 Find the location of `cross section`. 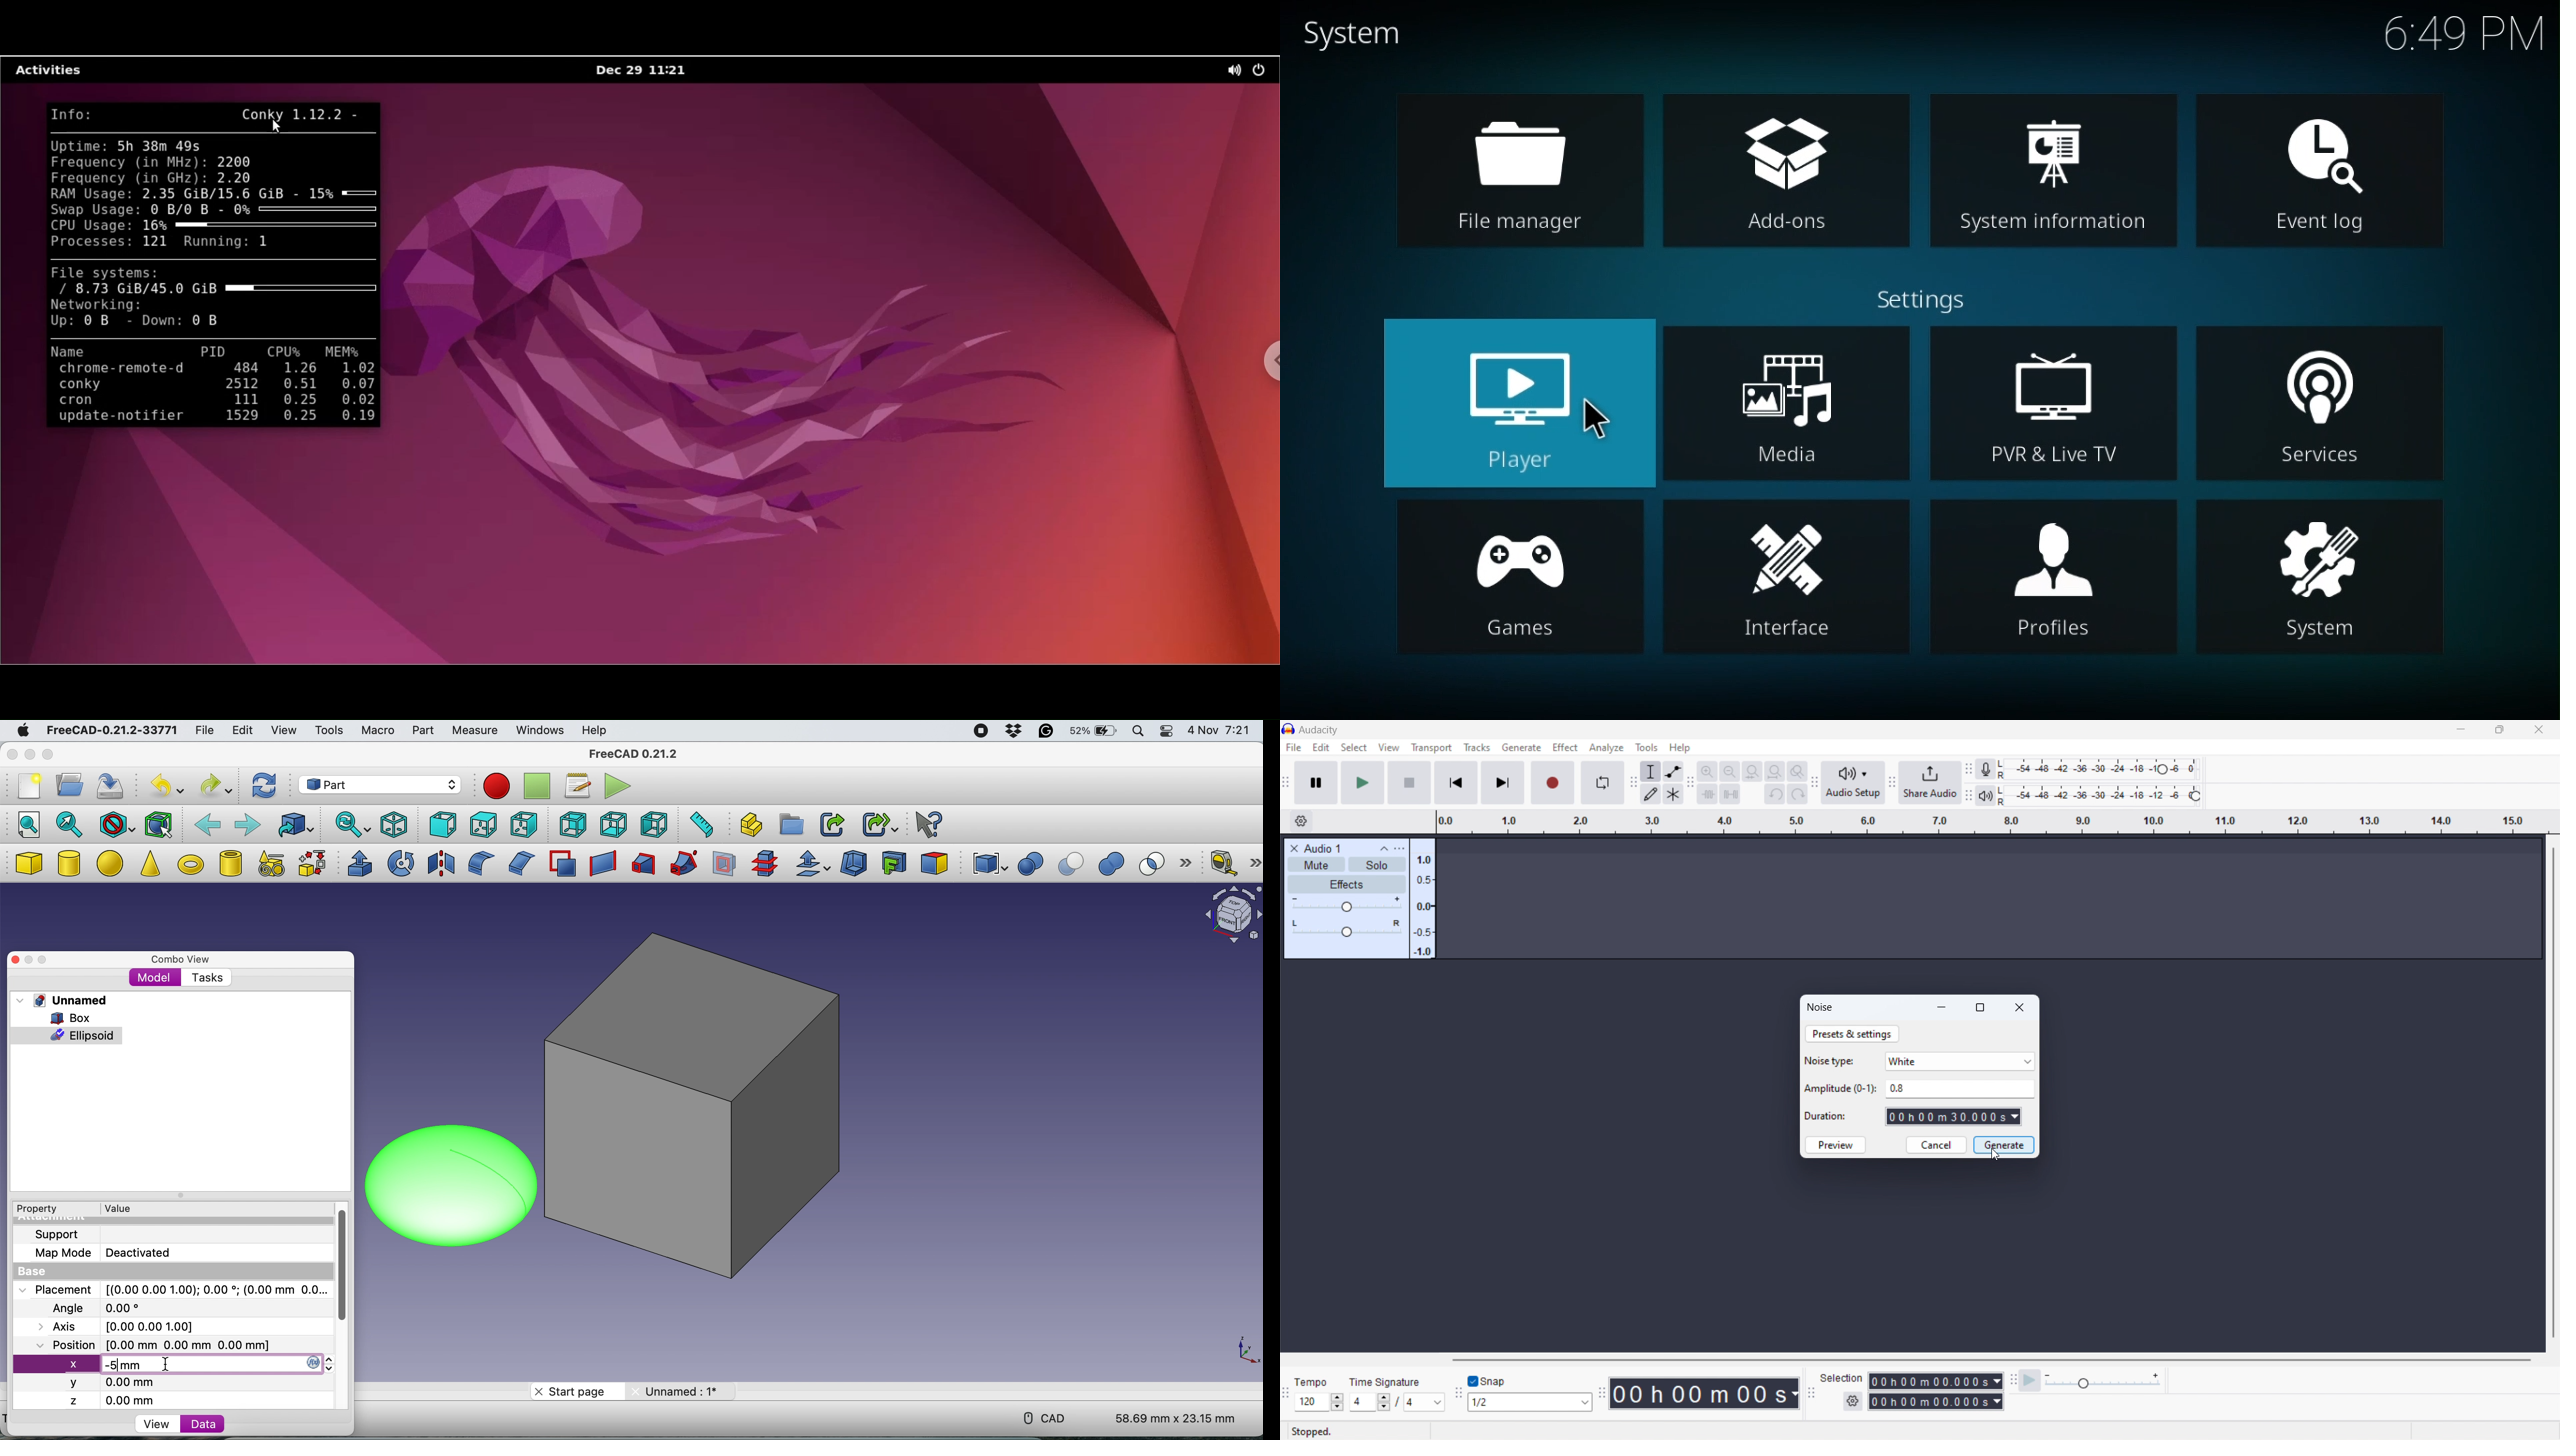

cross section is located at coordinates (765, 864).